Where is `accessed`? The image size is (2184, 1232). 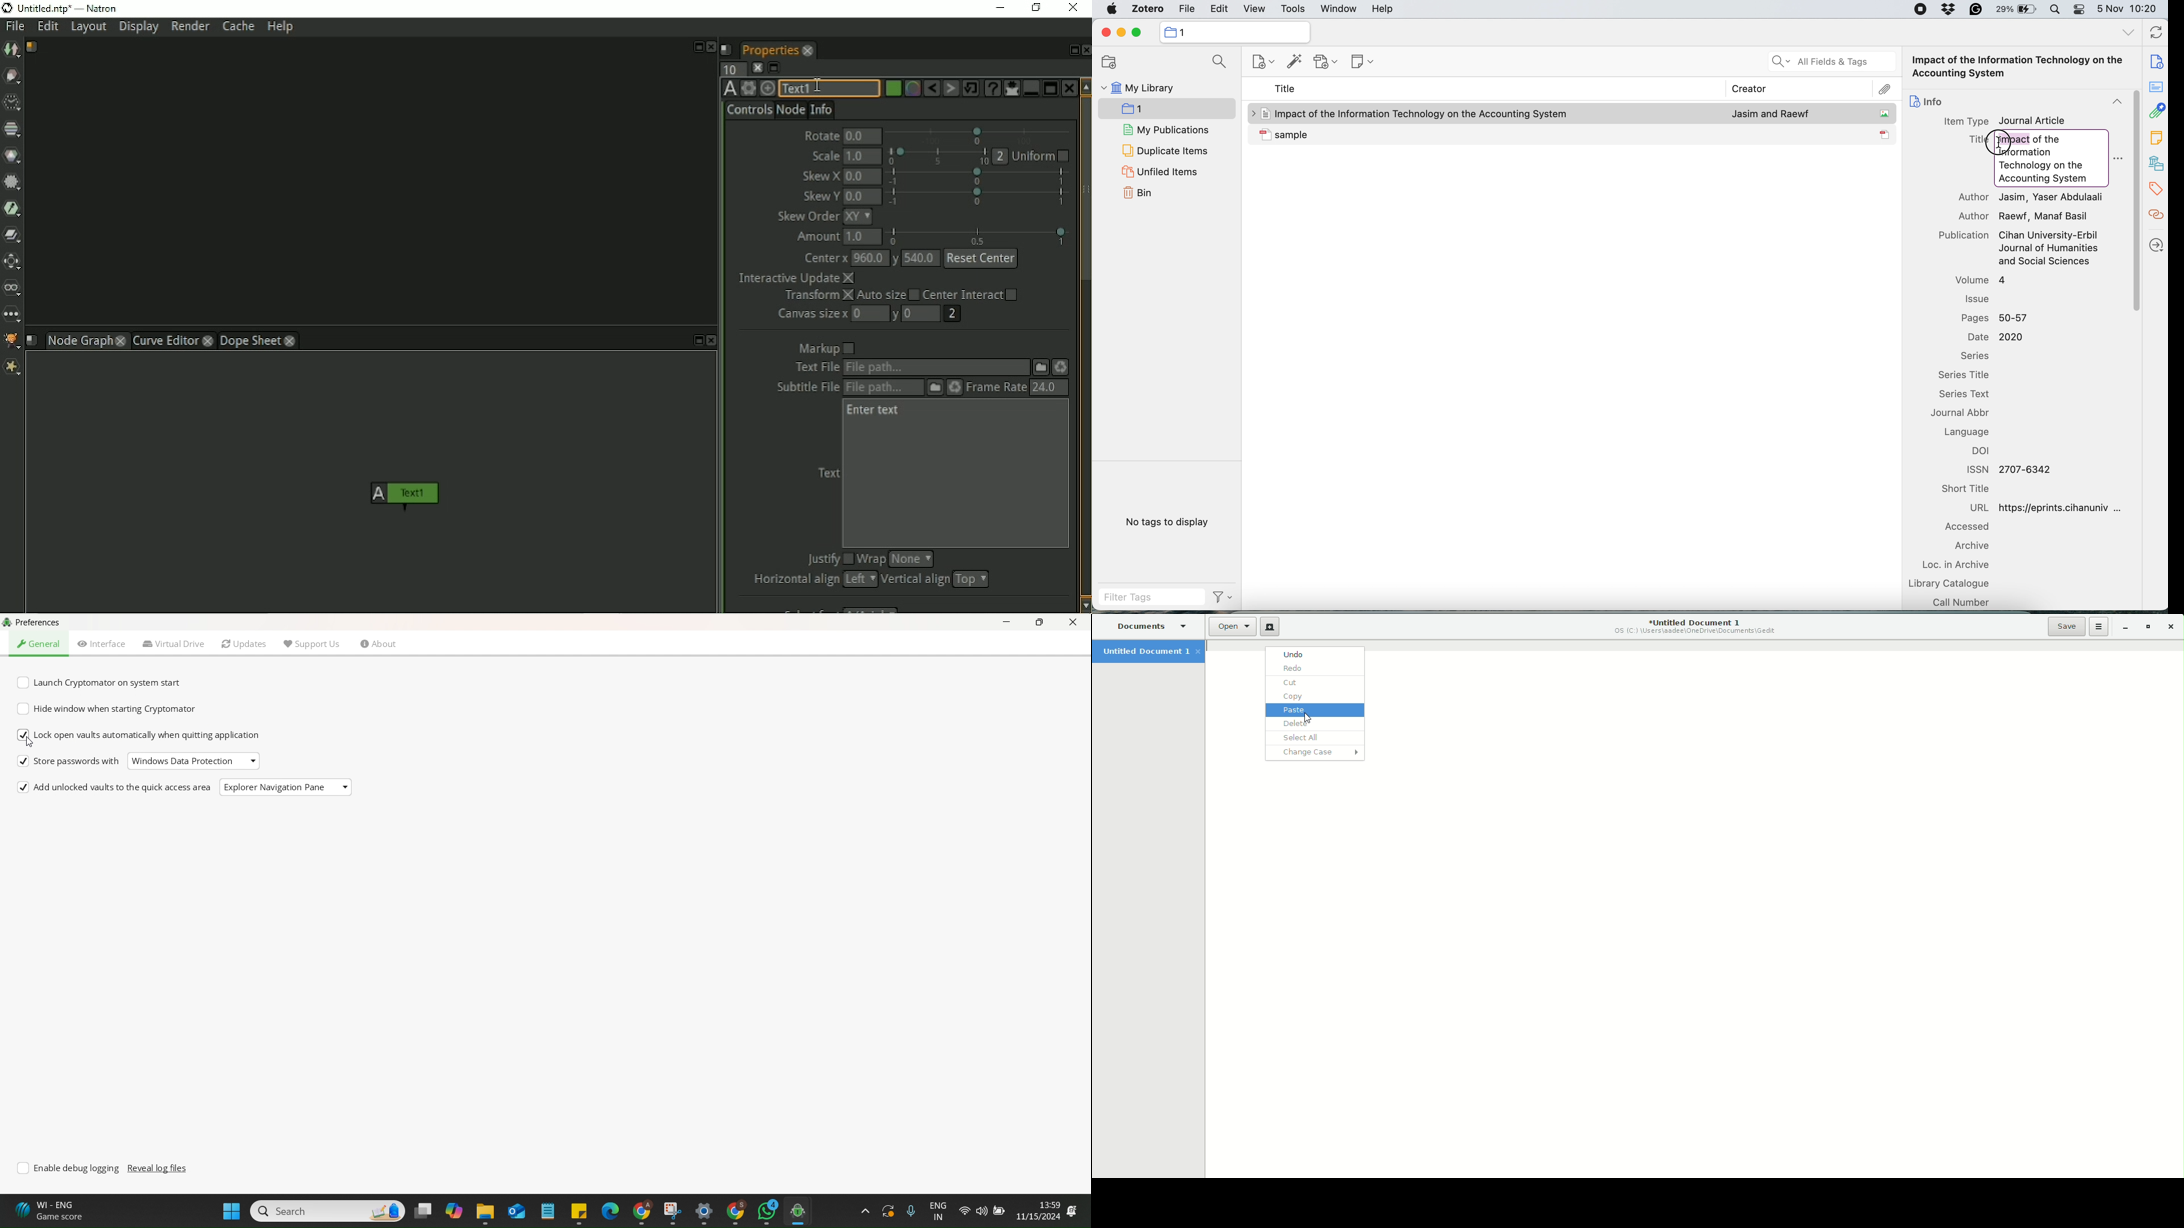
accessed is located at coordinates (1973, 526).